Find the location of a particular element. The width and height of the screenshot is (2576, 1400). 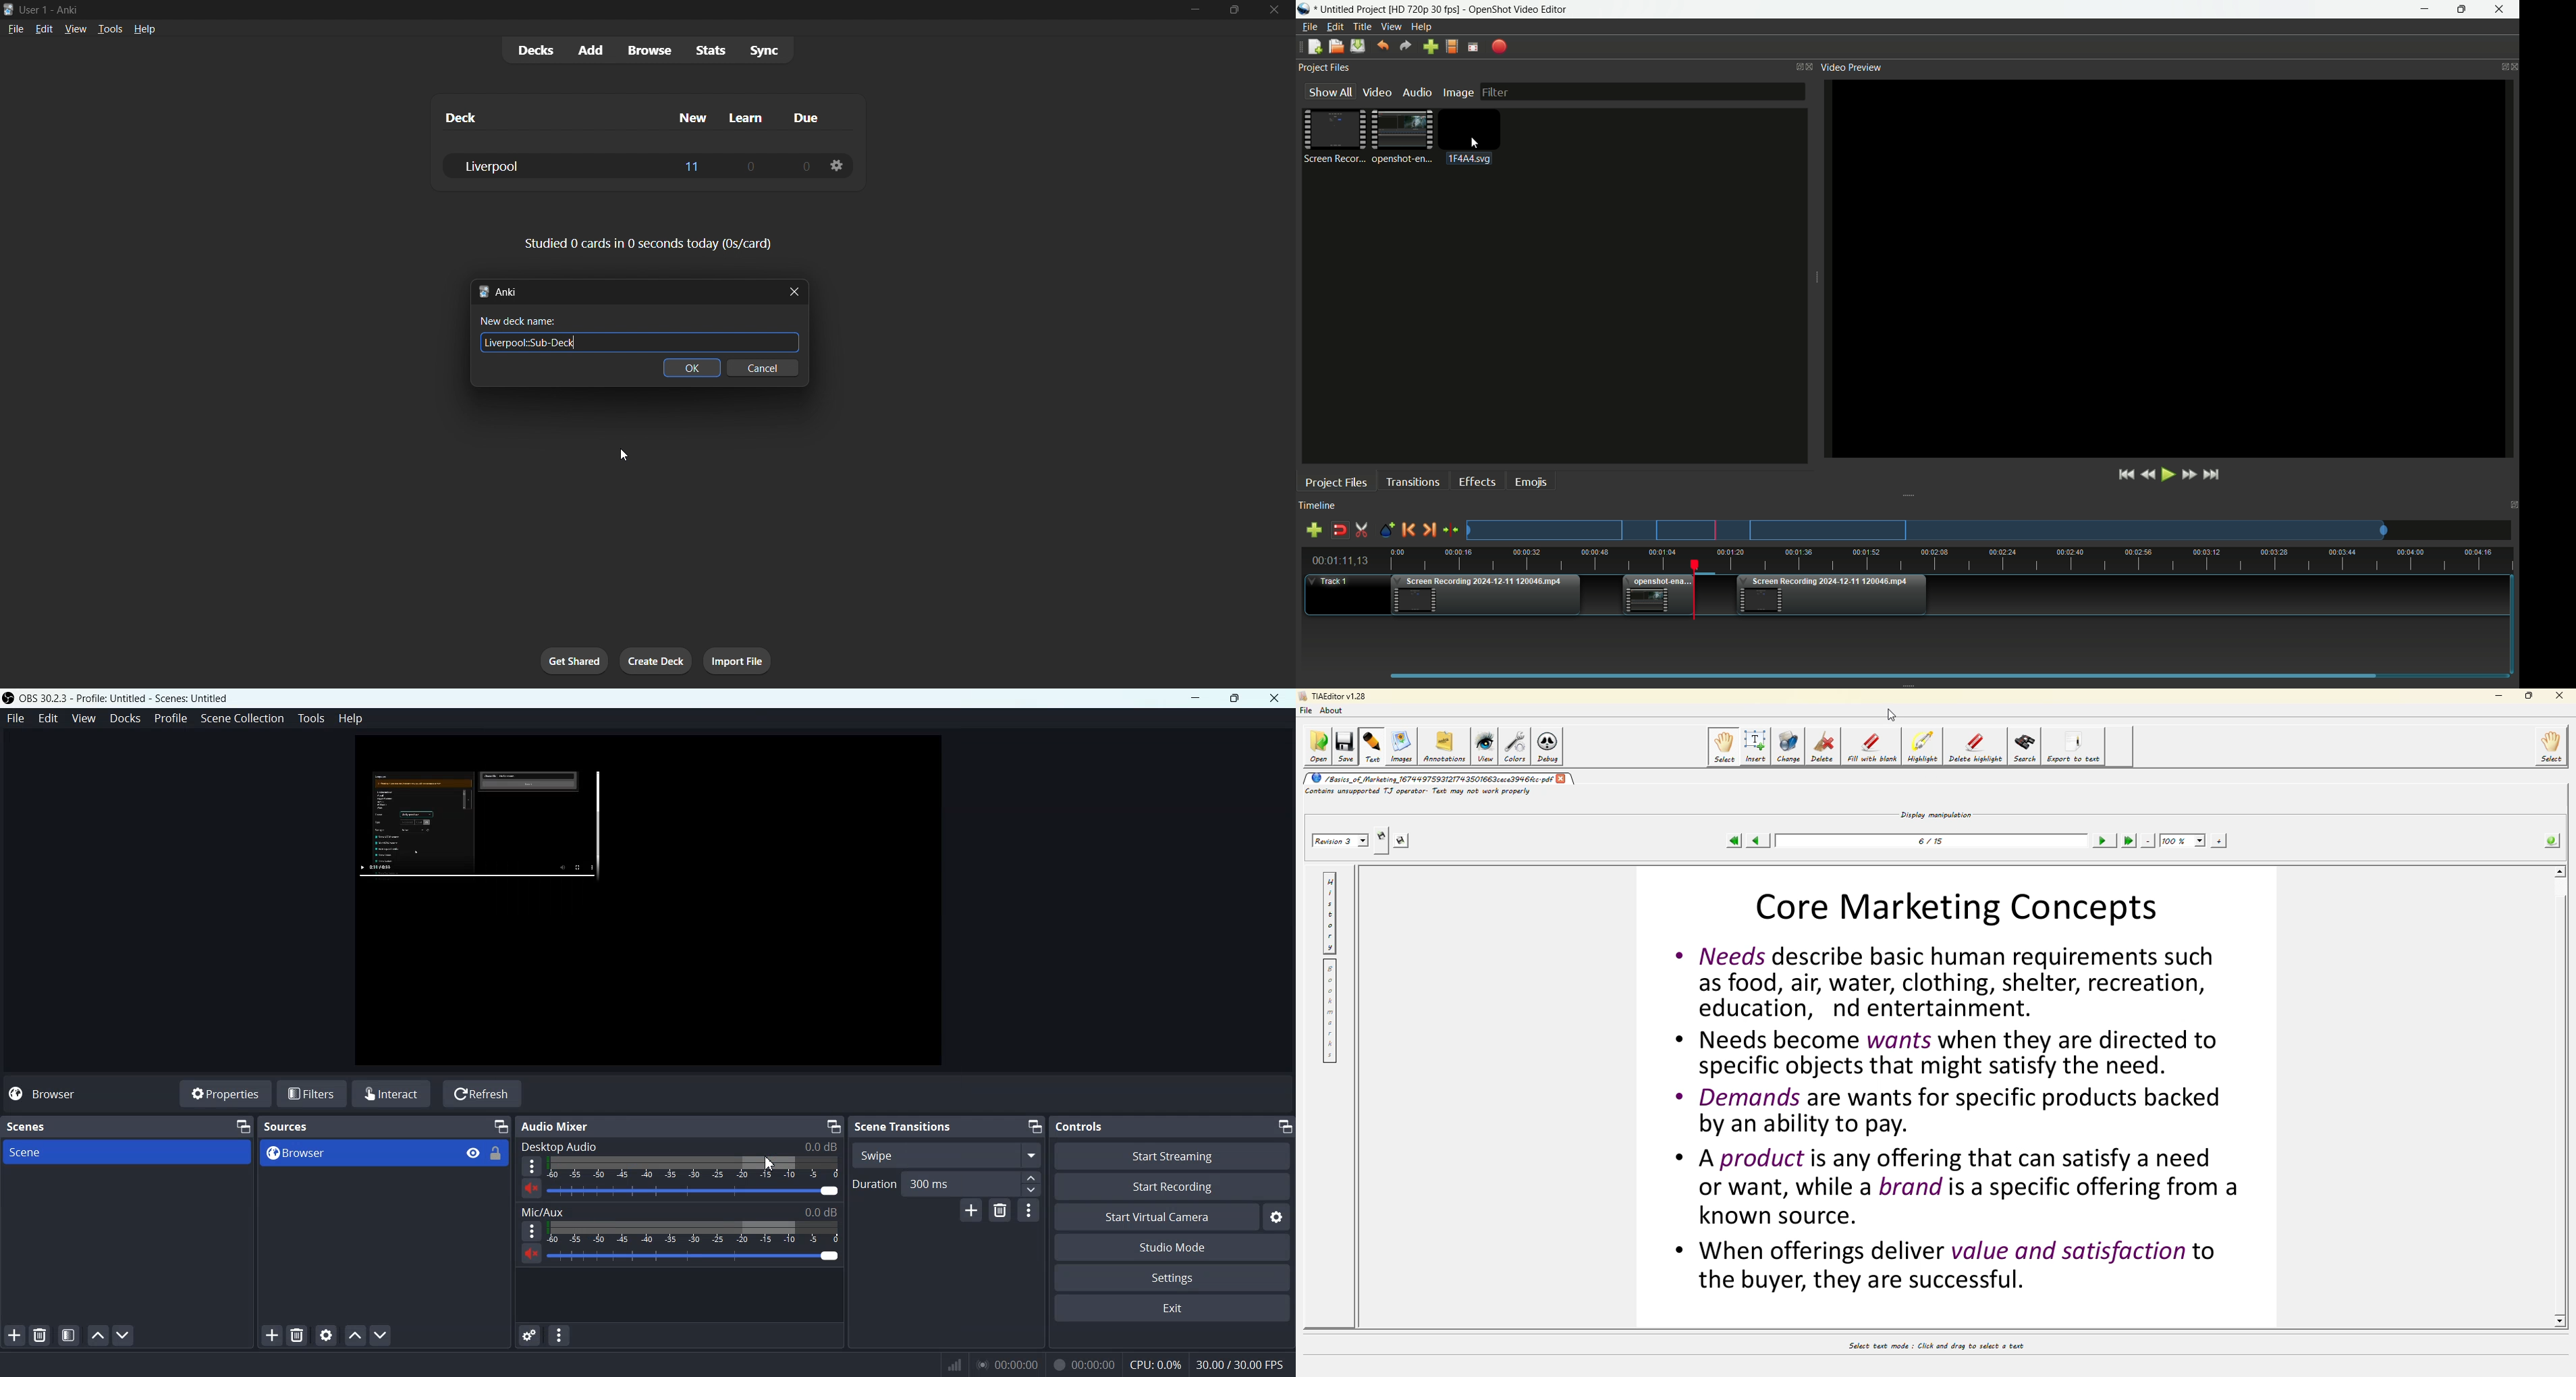

Preview track one is located at coordinates (1994, 530).